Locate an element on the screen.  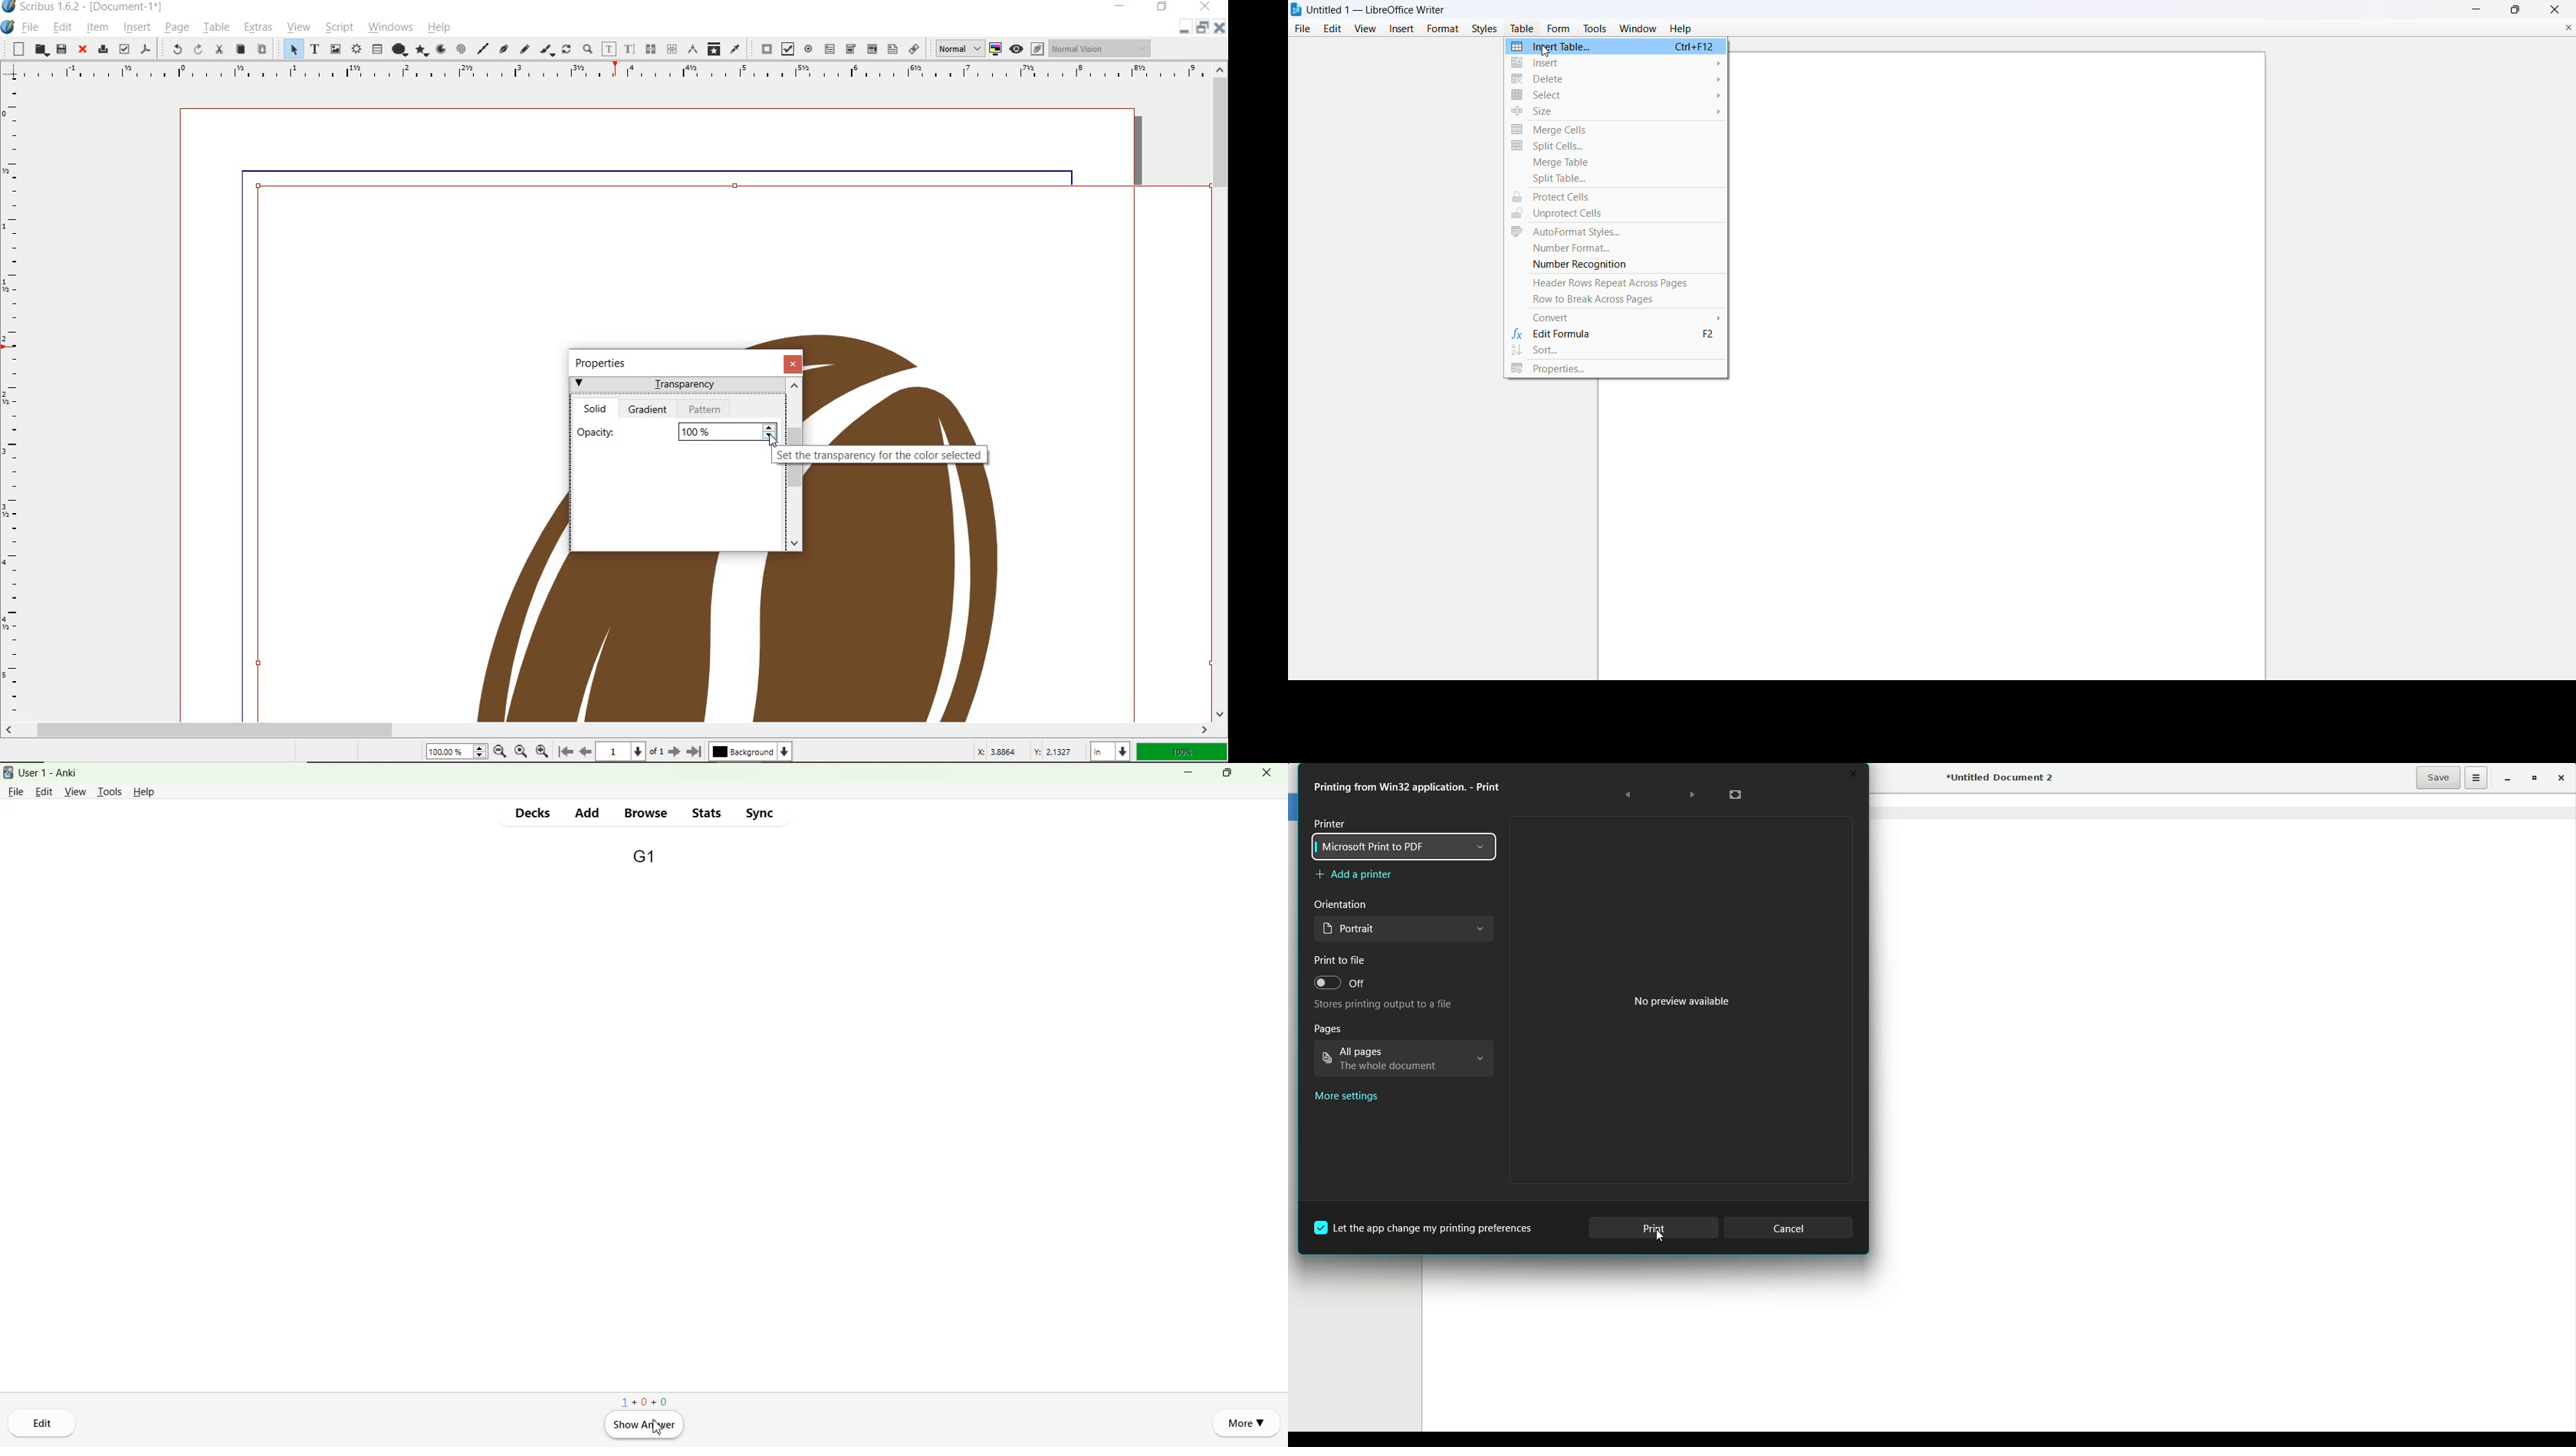
polygon is located at coordinates (423, 50).